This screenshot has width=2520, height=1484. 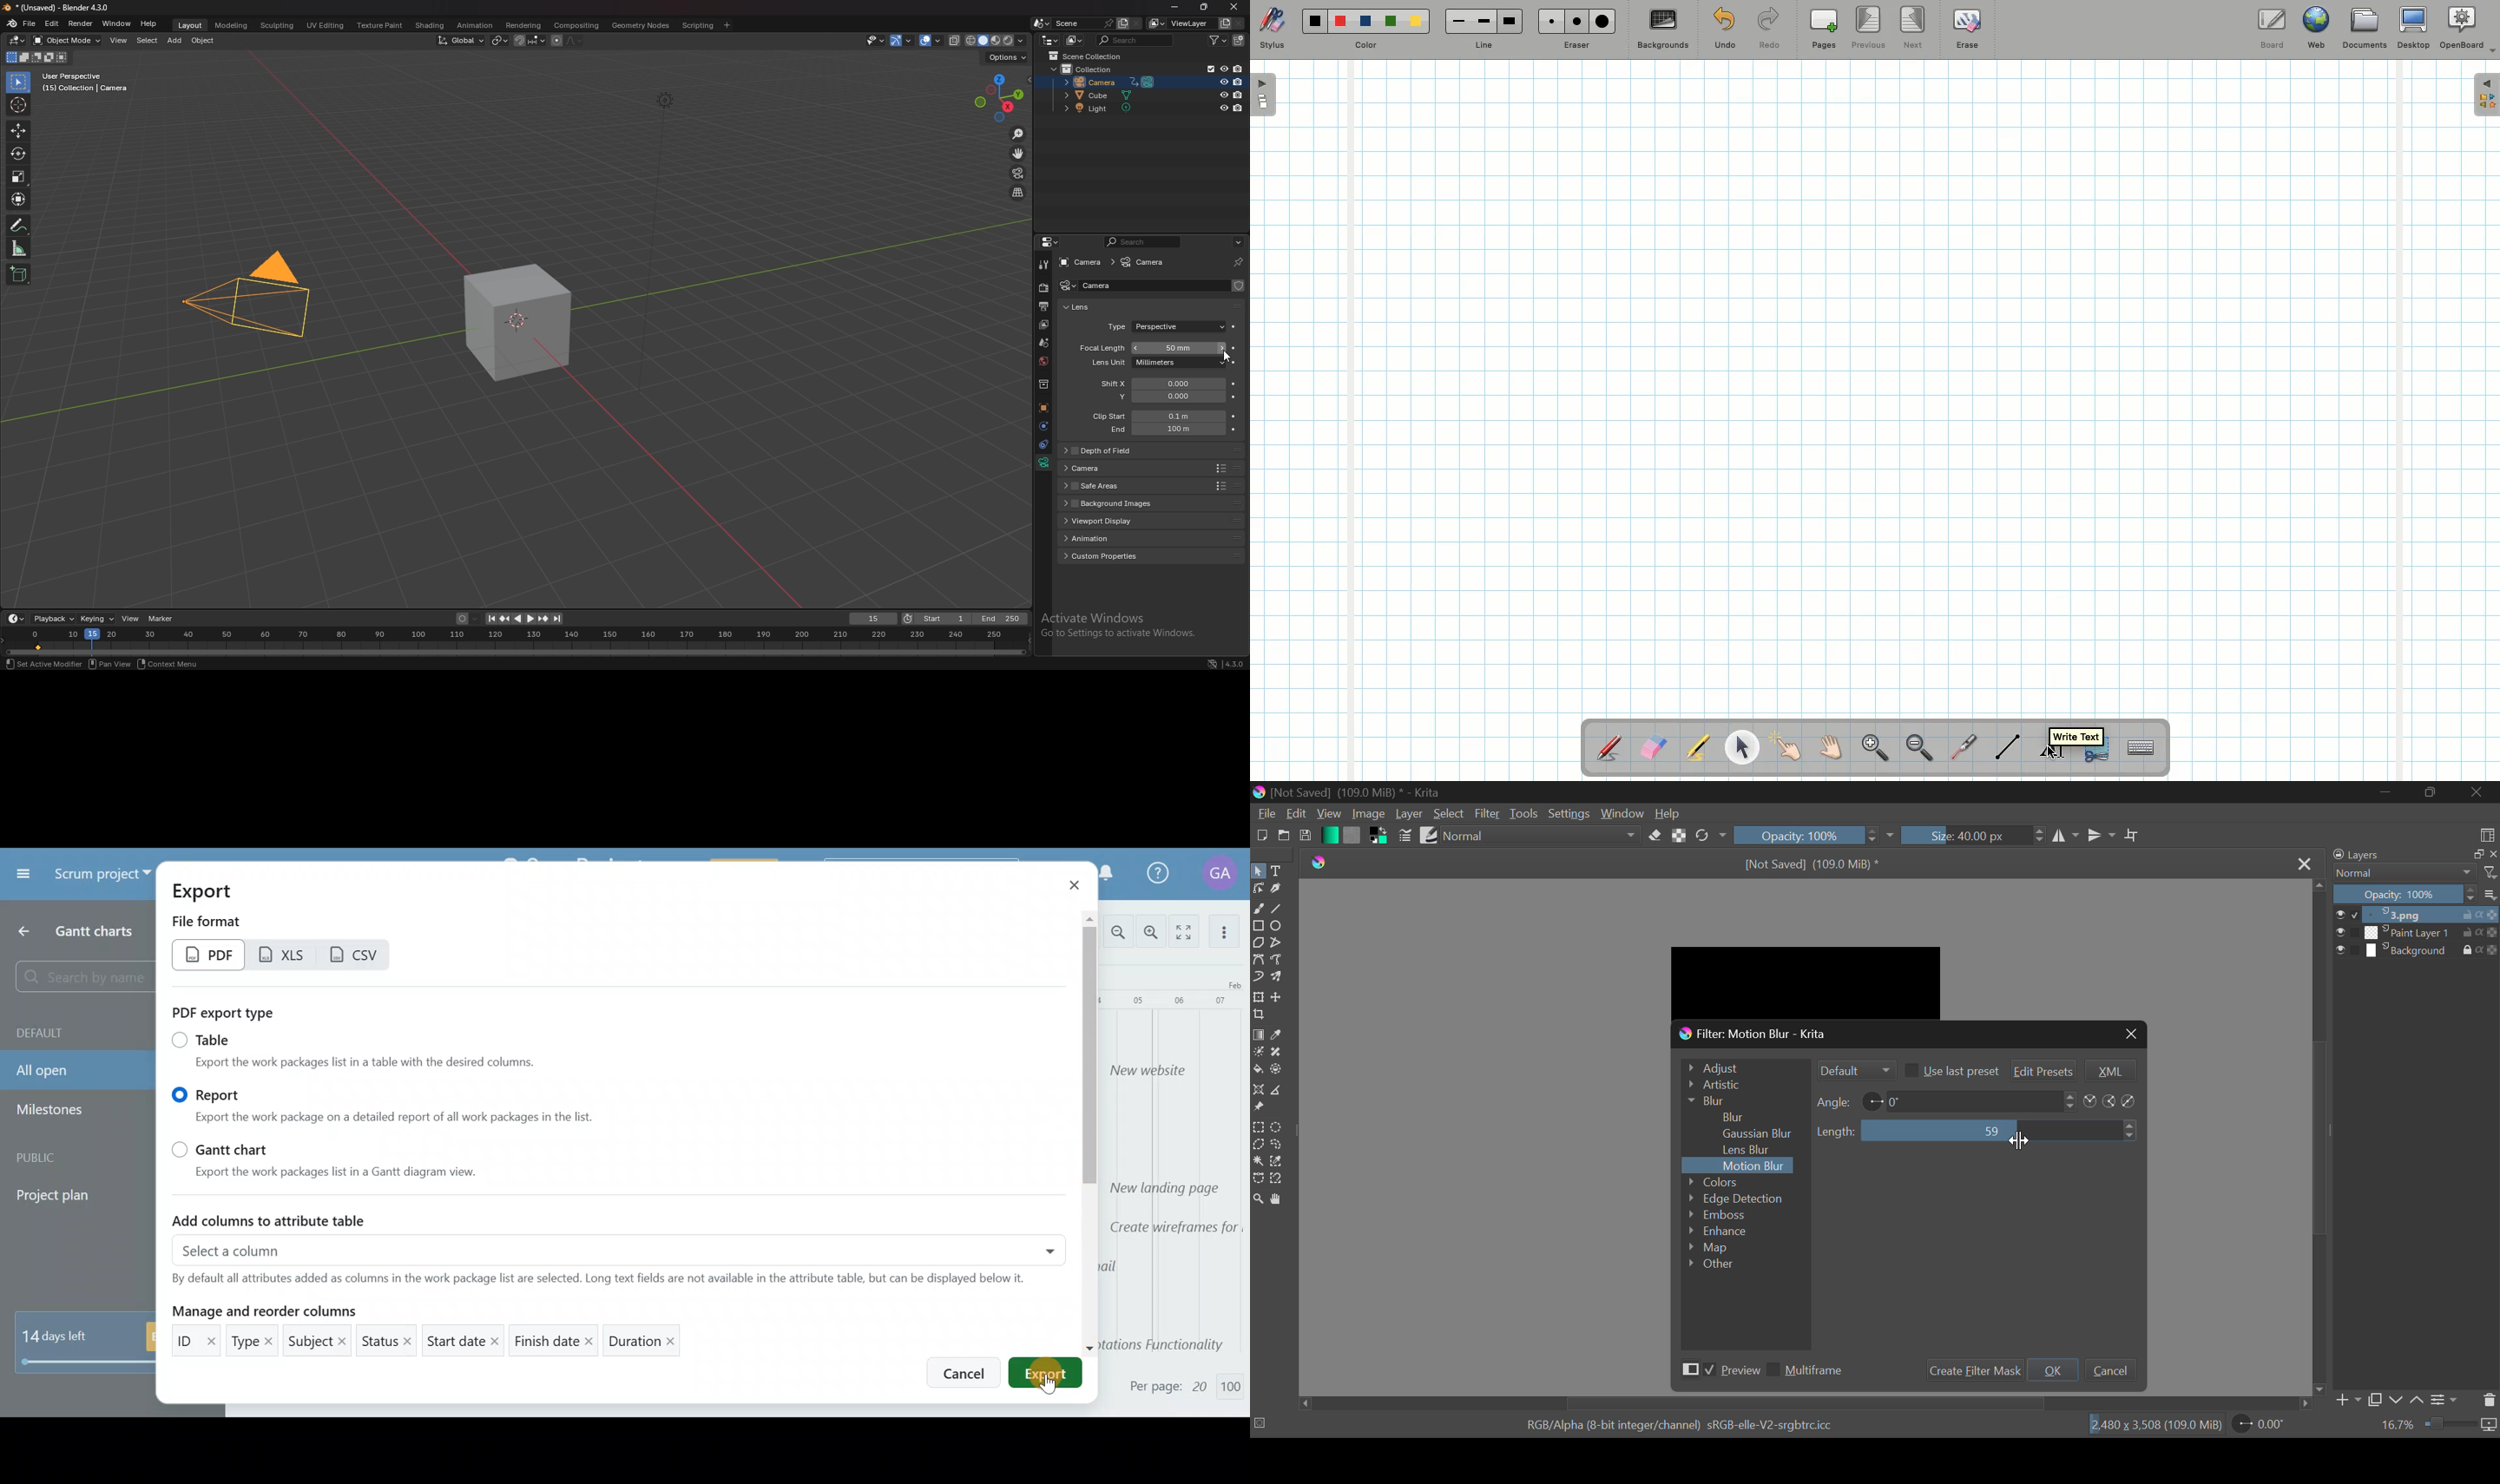 What do you see at coordinates (1258, 1127) in the screenshot?
I see `Rectangular Selection` at bounding box center [1258, 1127].